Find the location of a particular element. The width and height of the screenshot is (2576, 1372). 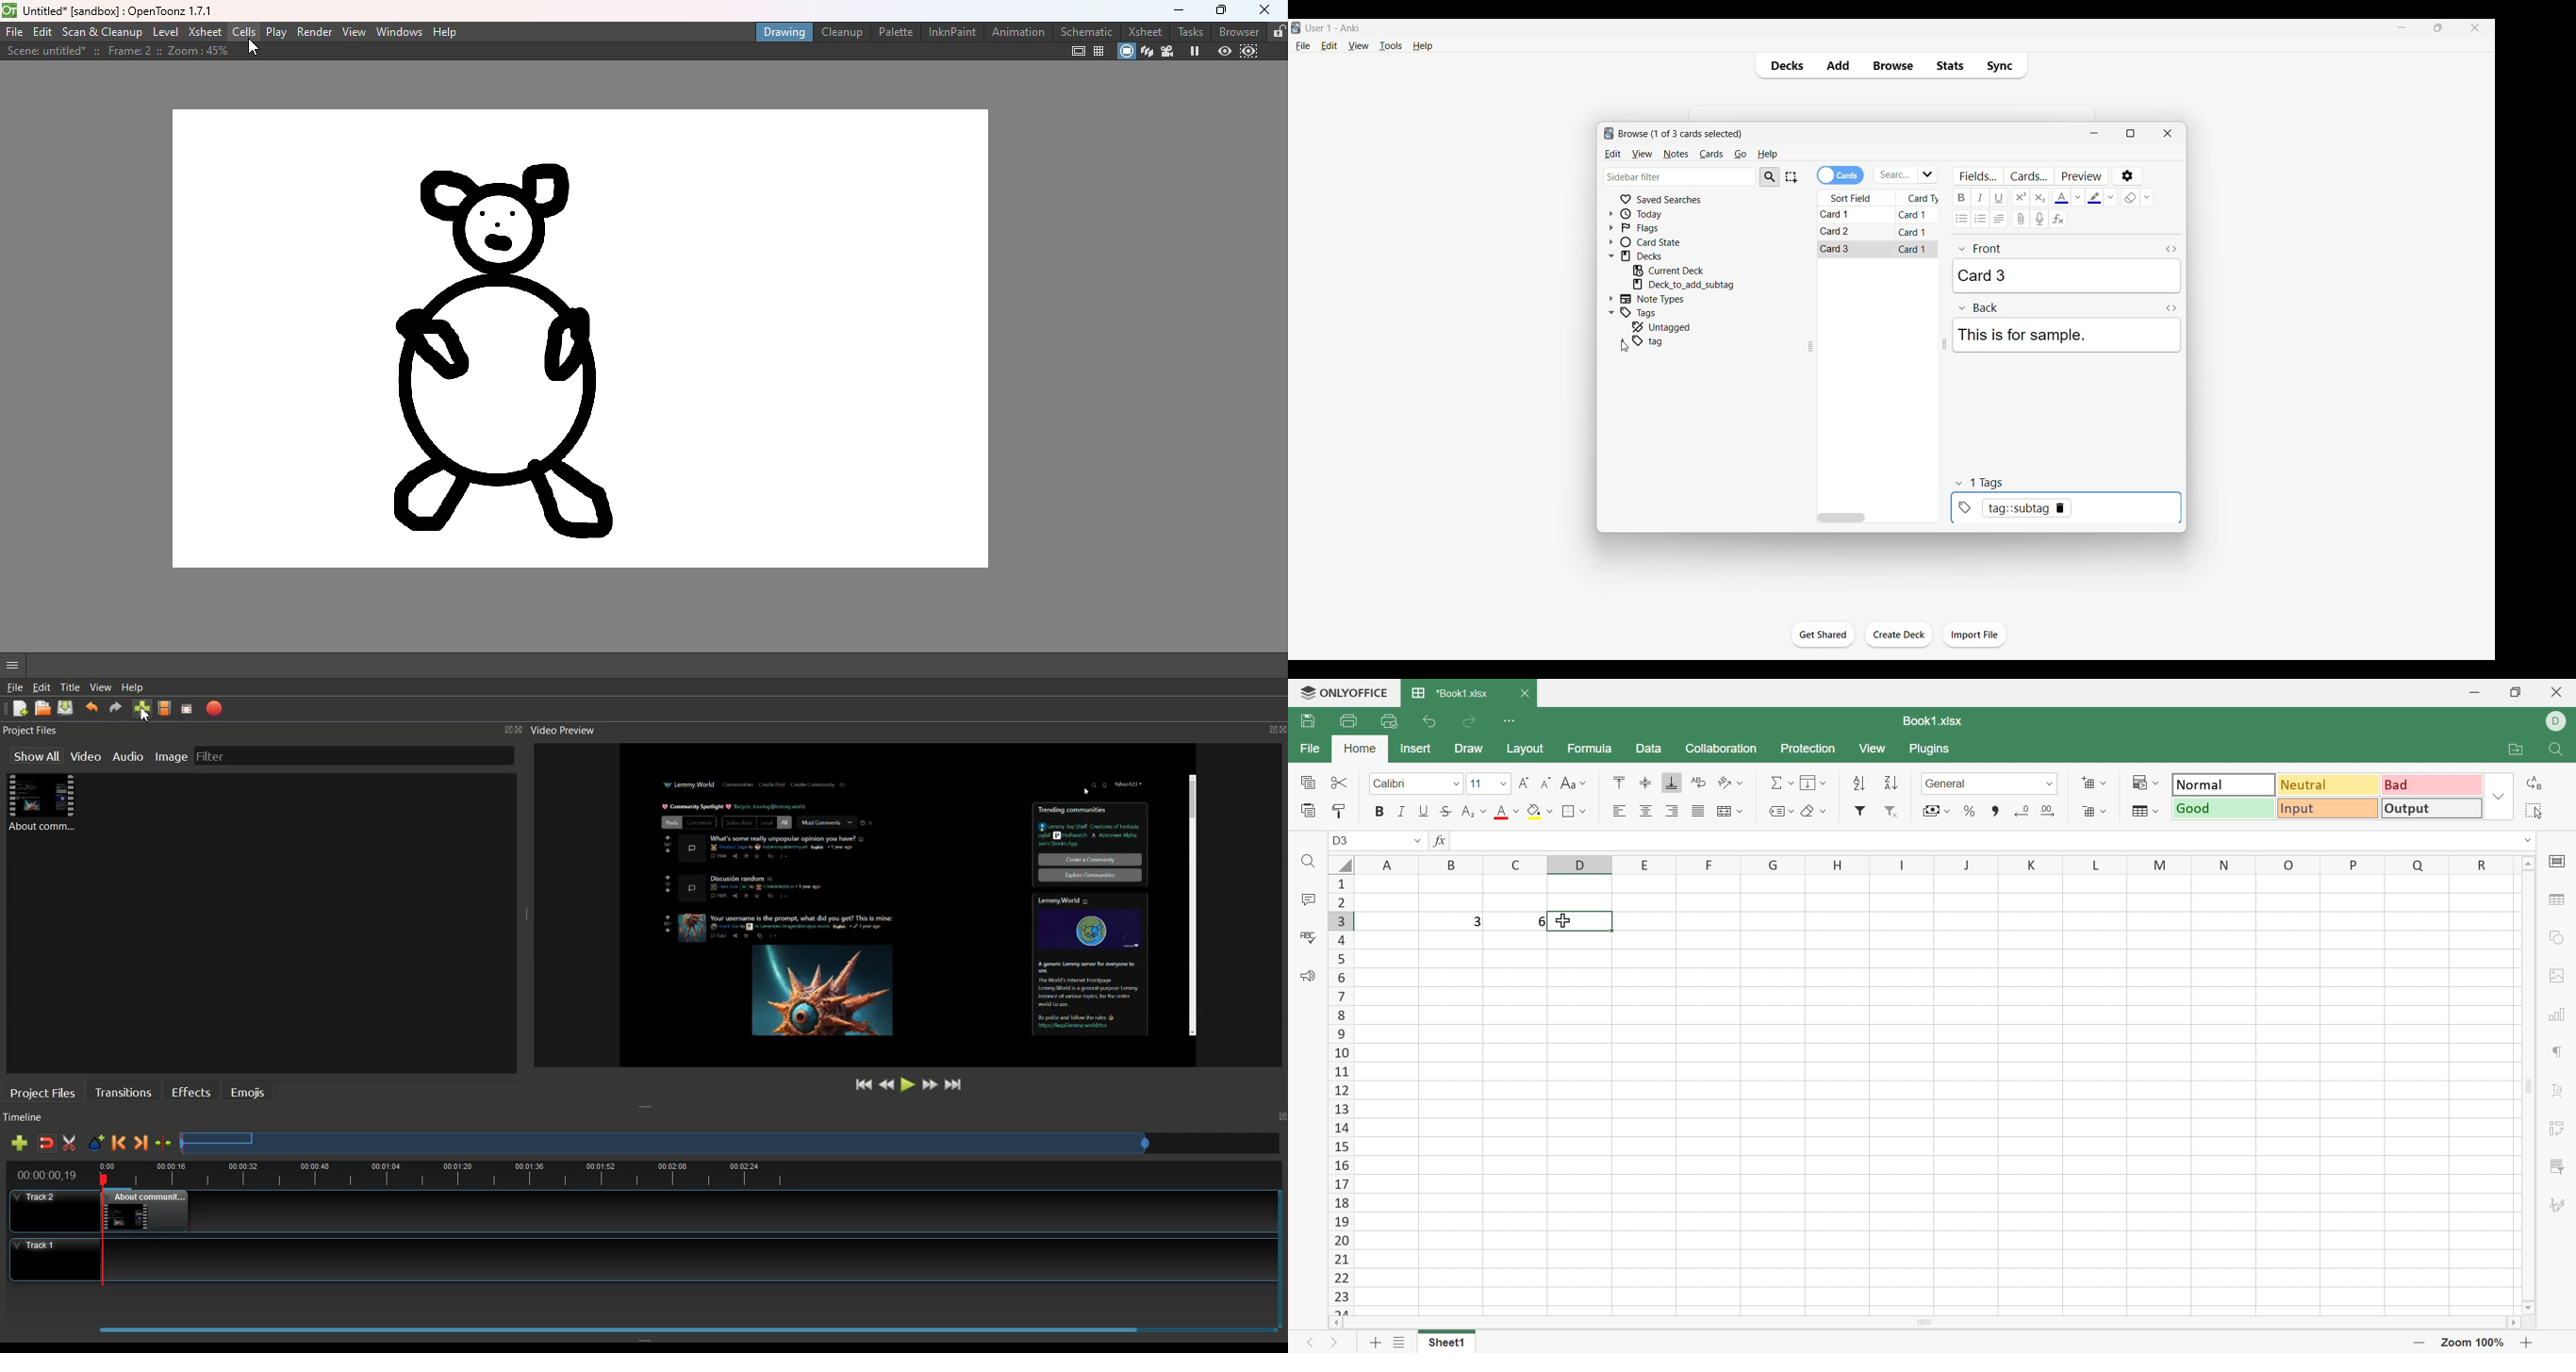

Click to type in search is located at coordinates (1681, 176).